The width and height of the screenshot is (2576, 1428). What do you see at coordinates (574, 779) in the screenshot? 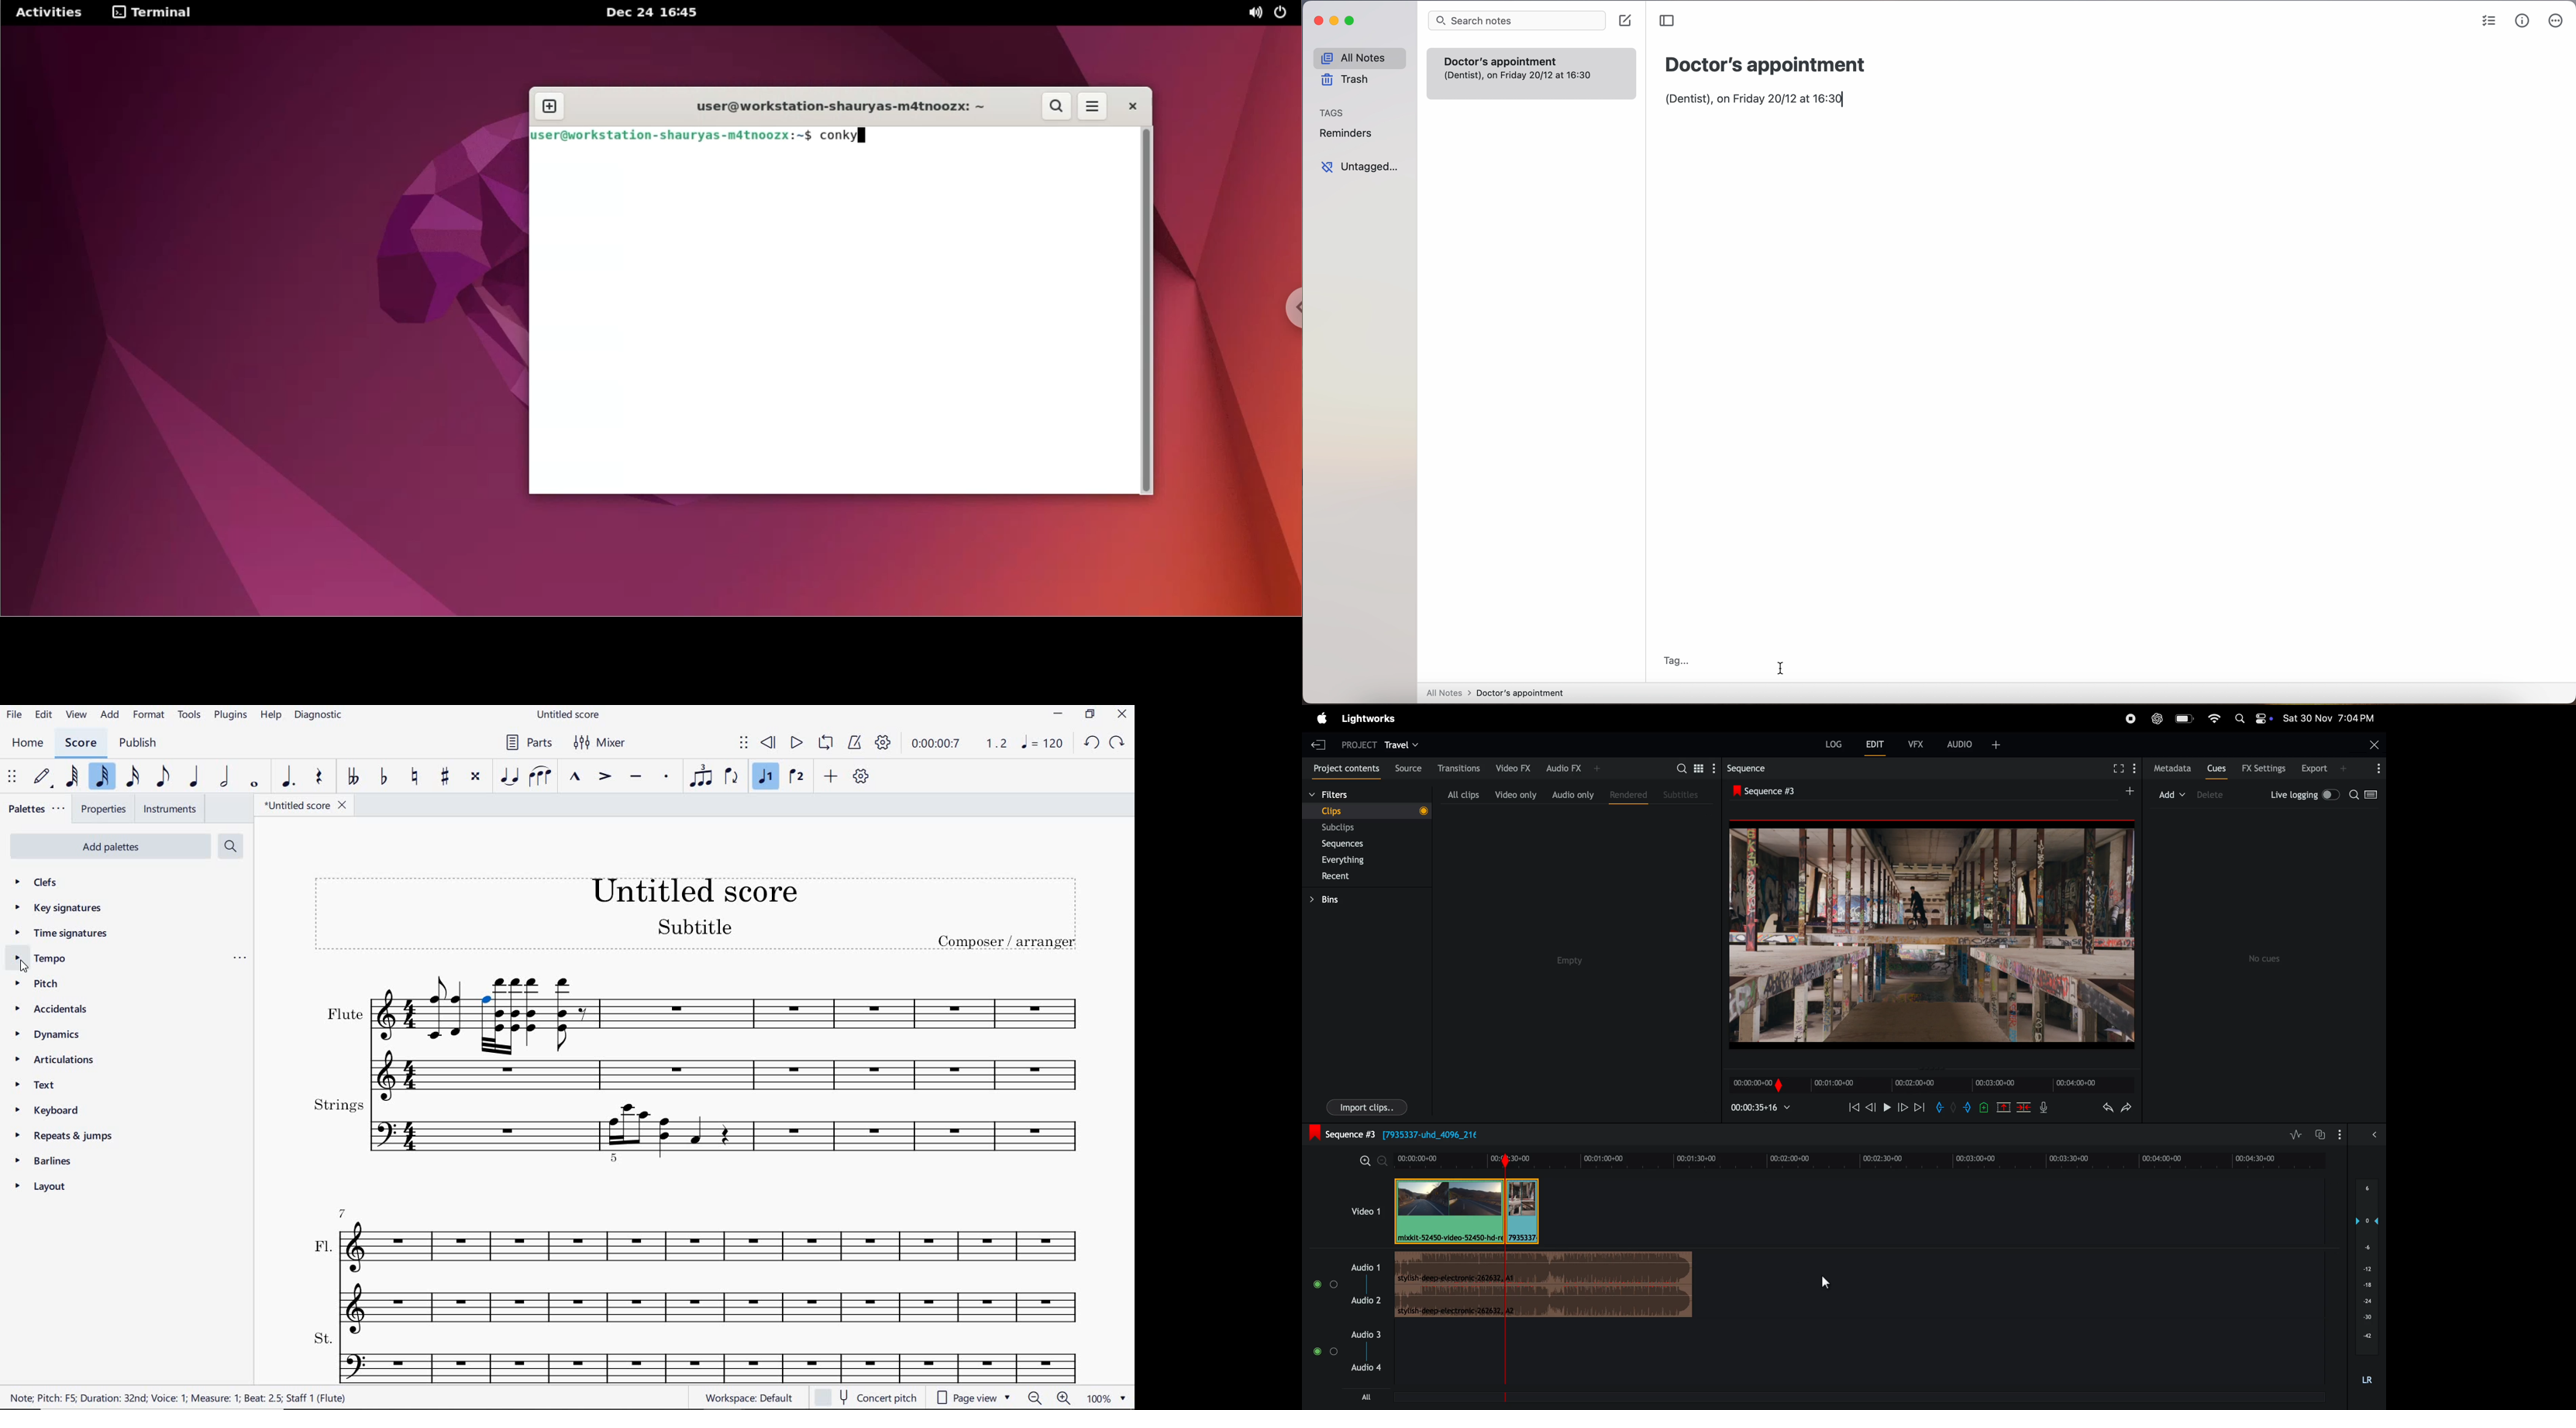
I see `MARCATO` at bounding box center [574, 779].